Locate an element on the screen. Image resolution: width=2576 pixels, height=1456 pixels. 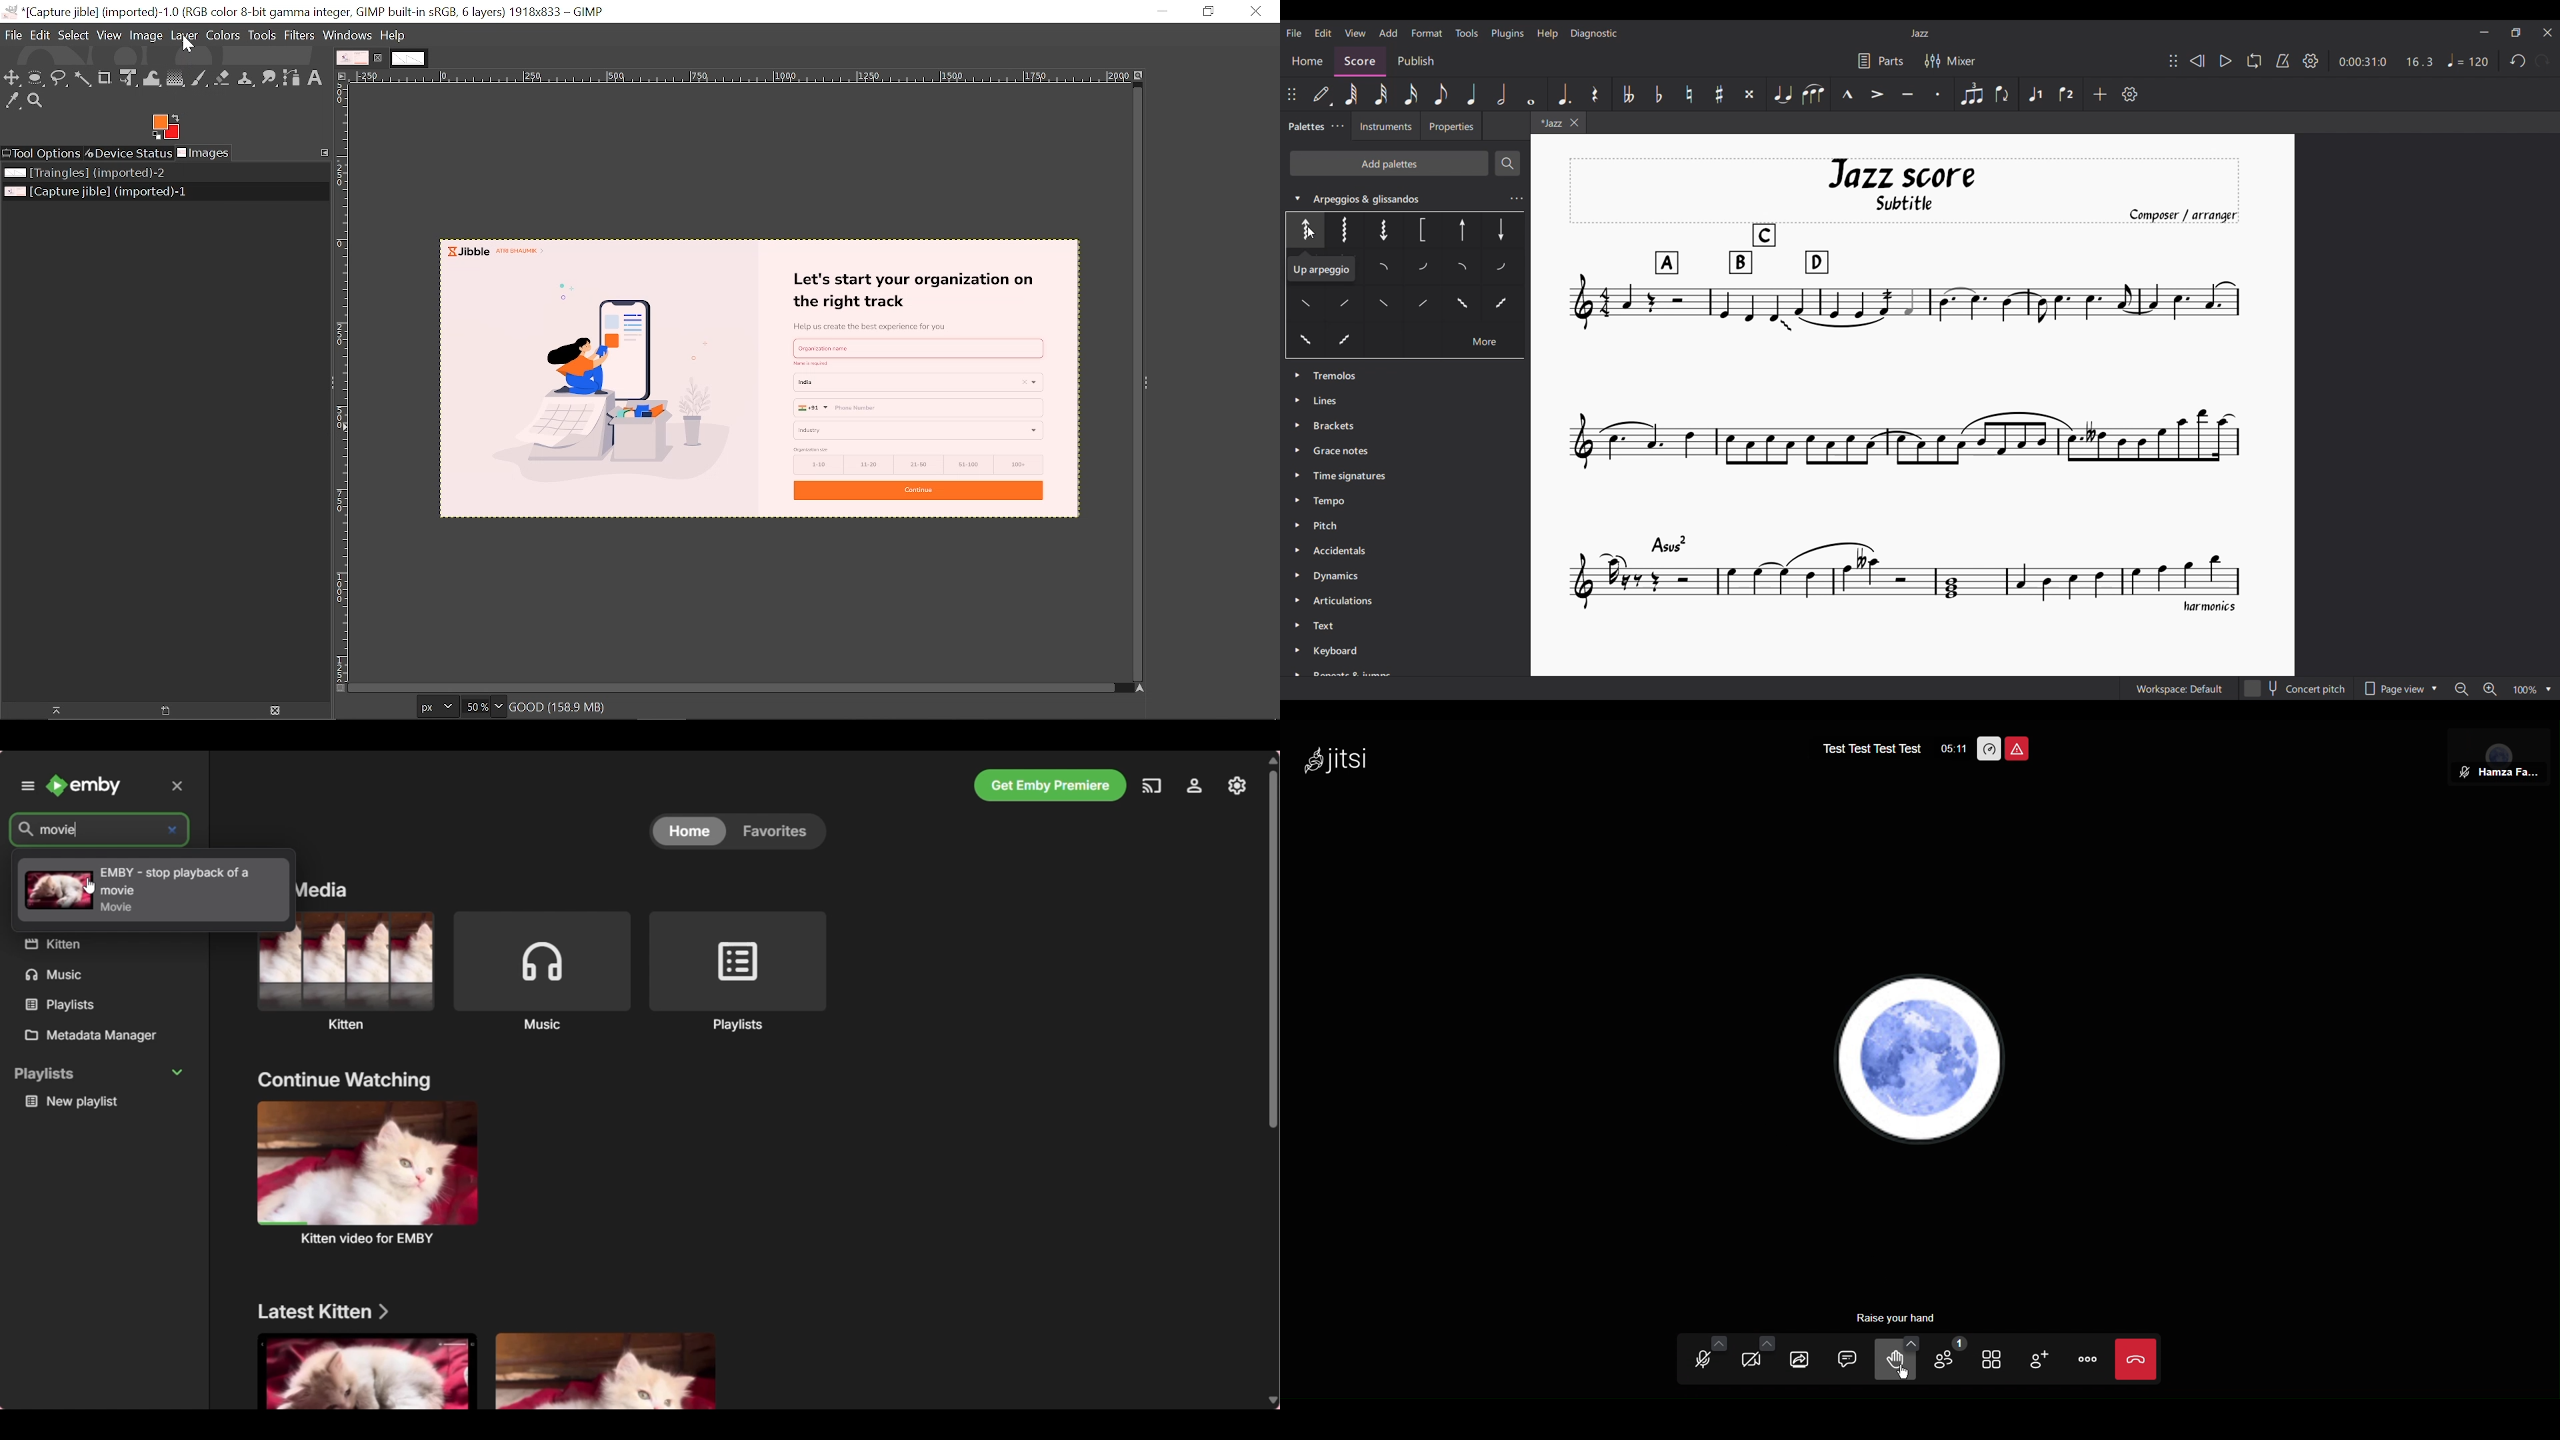
Collapse is located at coordinates (1298, 198).